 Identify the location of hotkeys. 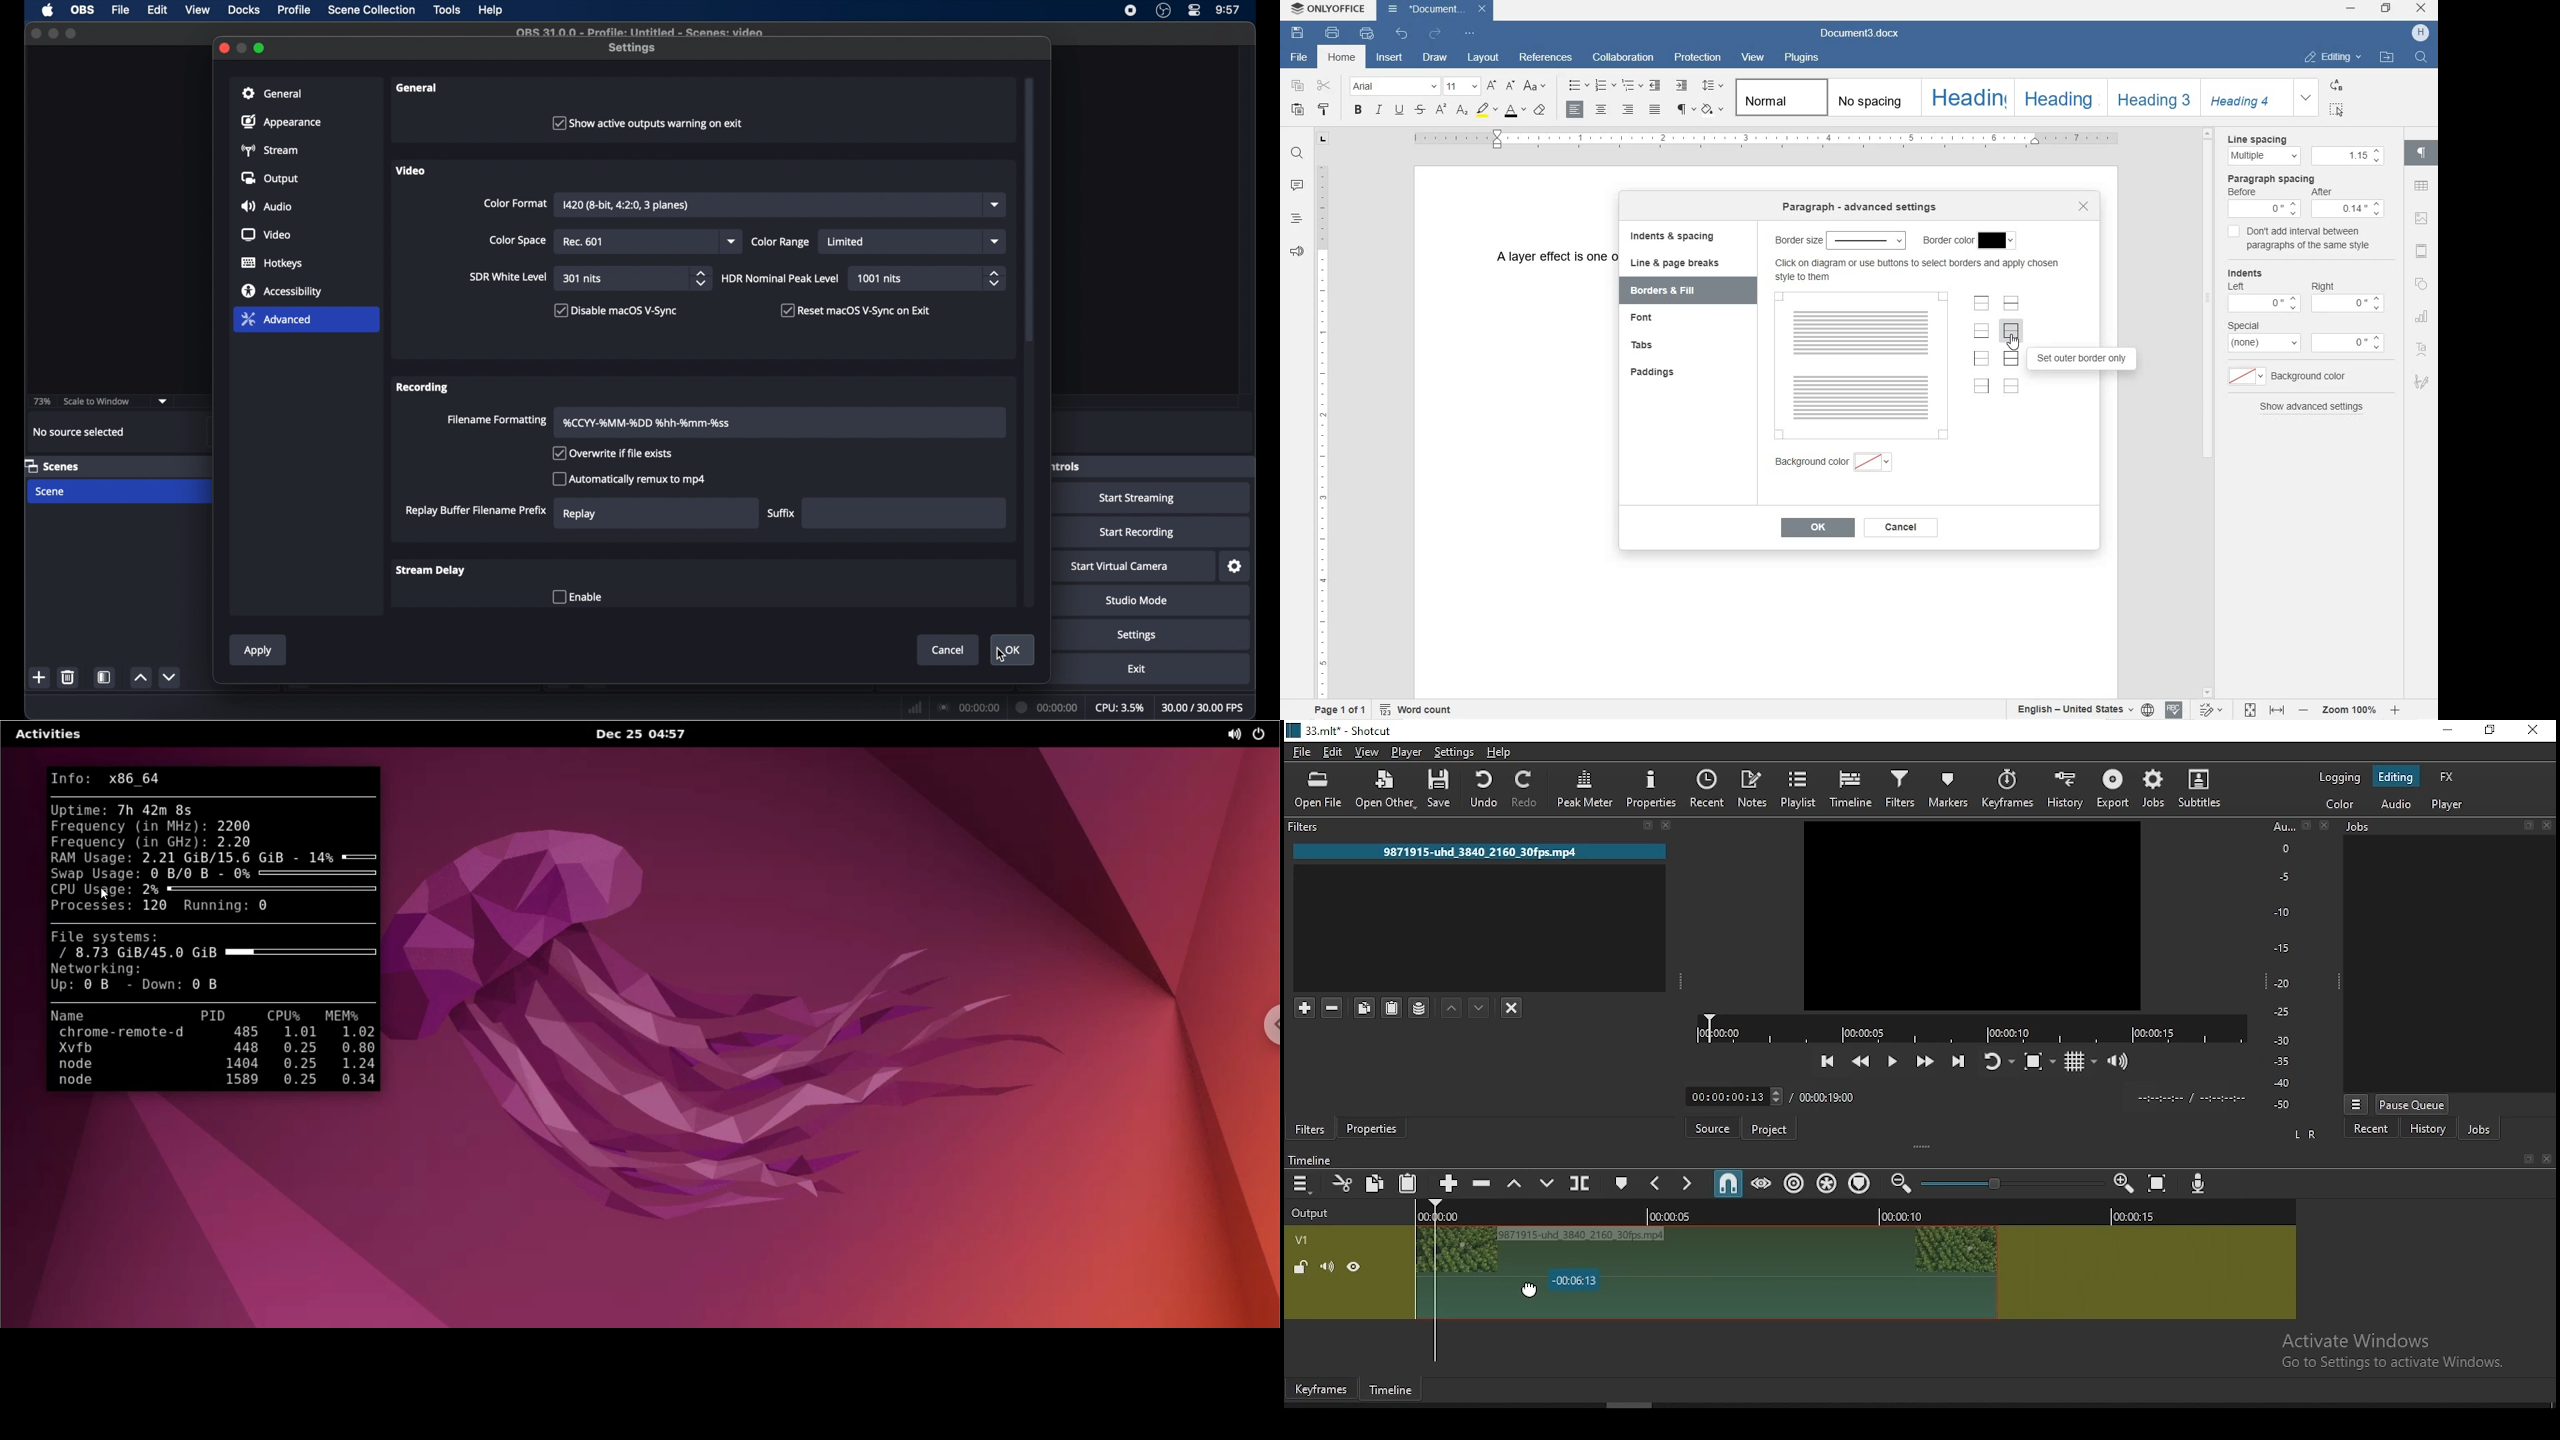
(273, 263).